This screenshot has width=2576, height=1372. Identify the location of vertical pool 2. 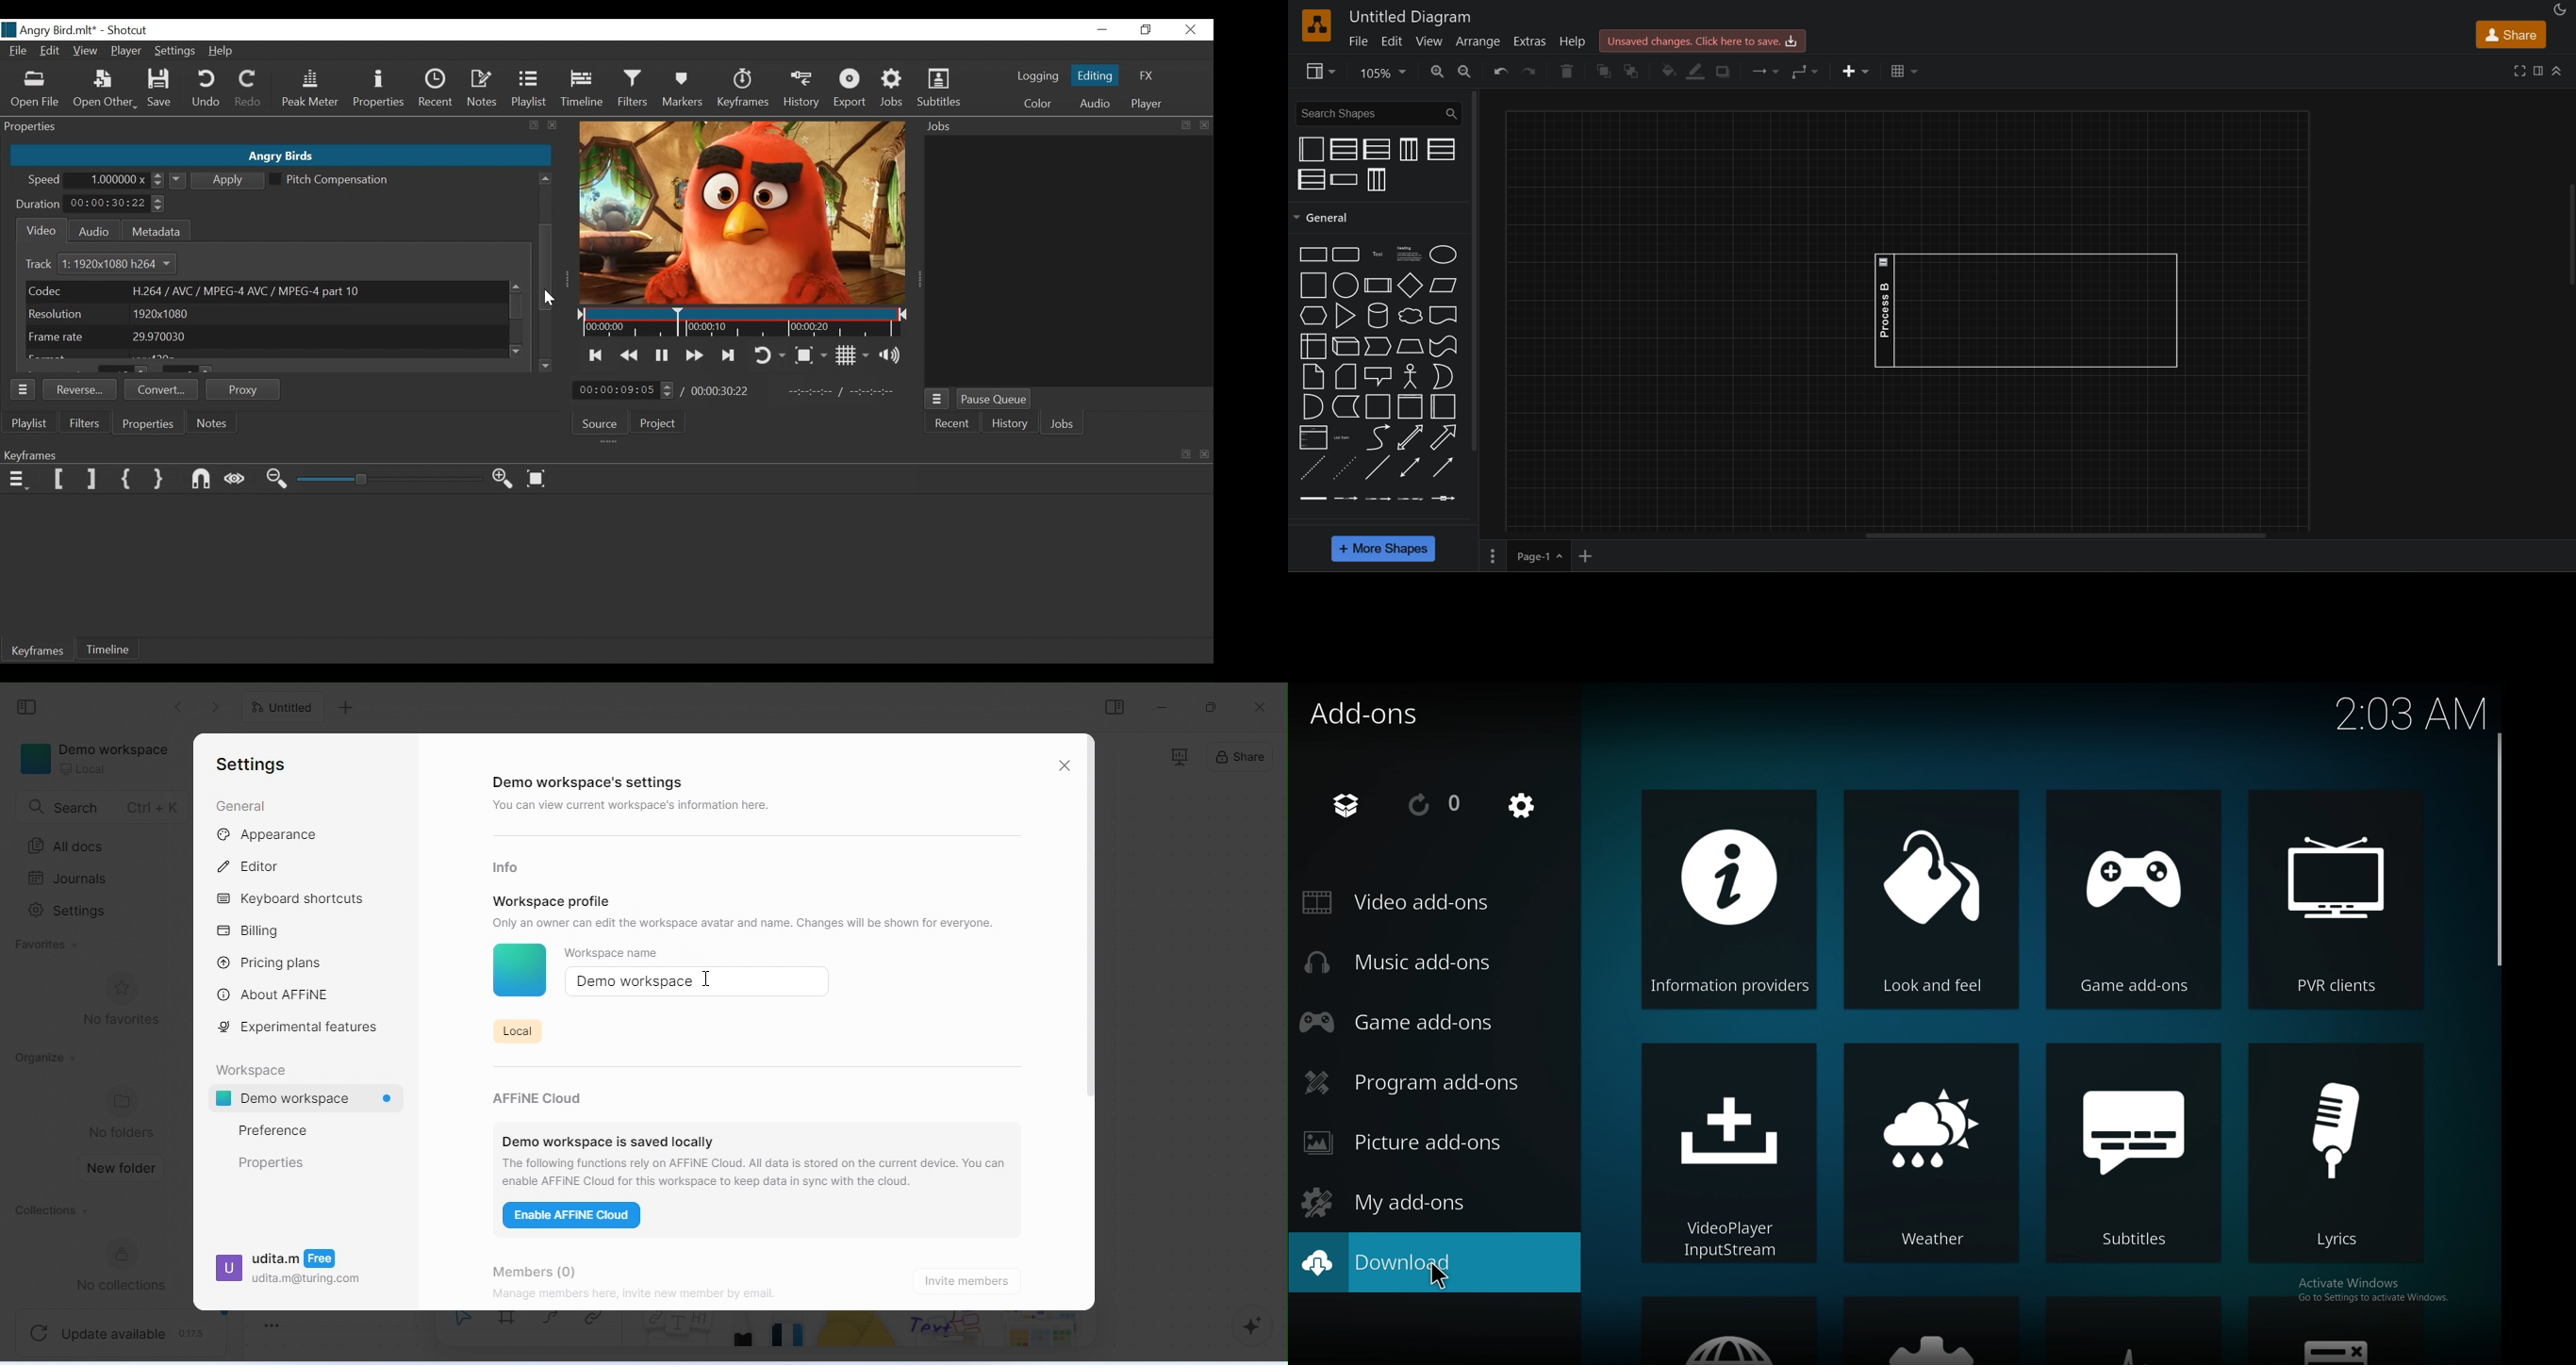
(1344, 150).